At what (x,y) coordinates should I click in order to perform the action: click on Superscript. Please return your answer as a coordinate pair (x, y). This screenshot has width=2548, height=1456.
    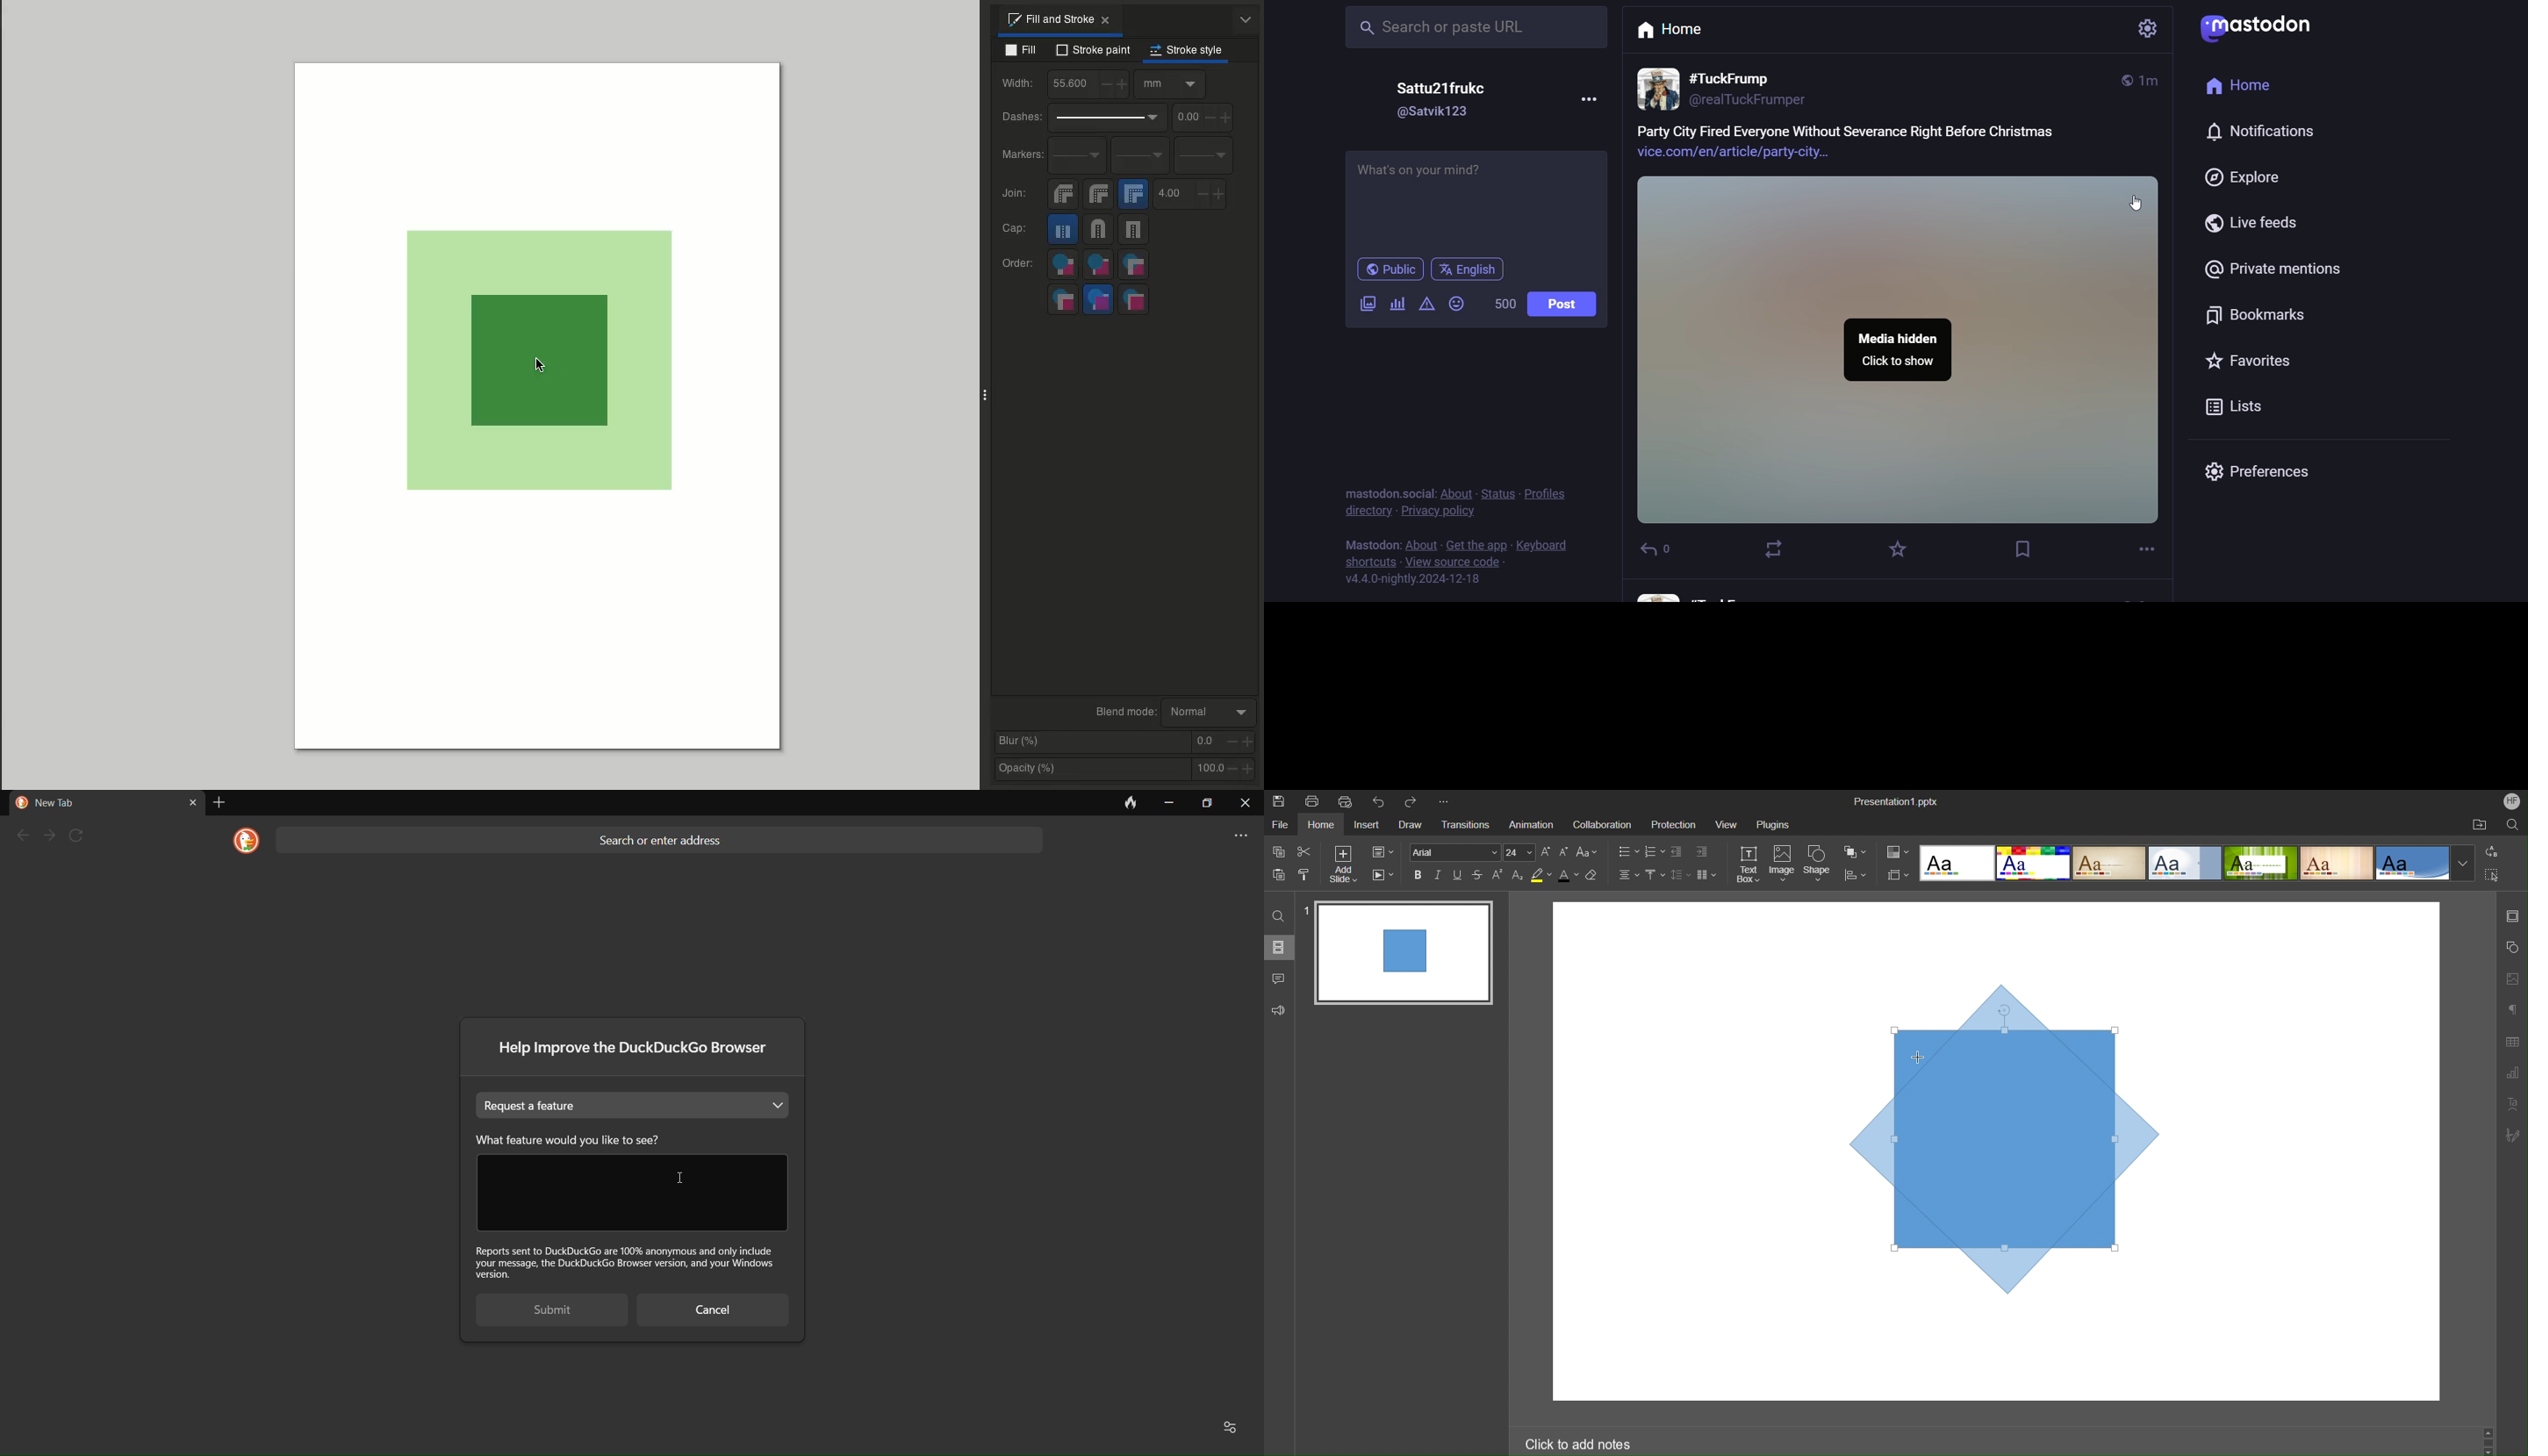
    Looking at the image, I should click on (1497, 876).